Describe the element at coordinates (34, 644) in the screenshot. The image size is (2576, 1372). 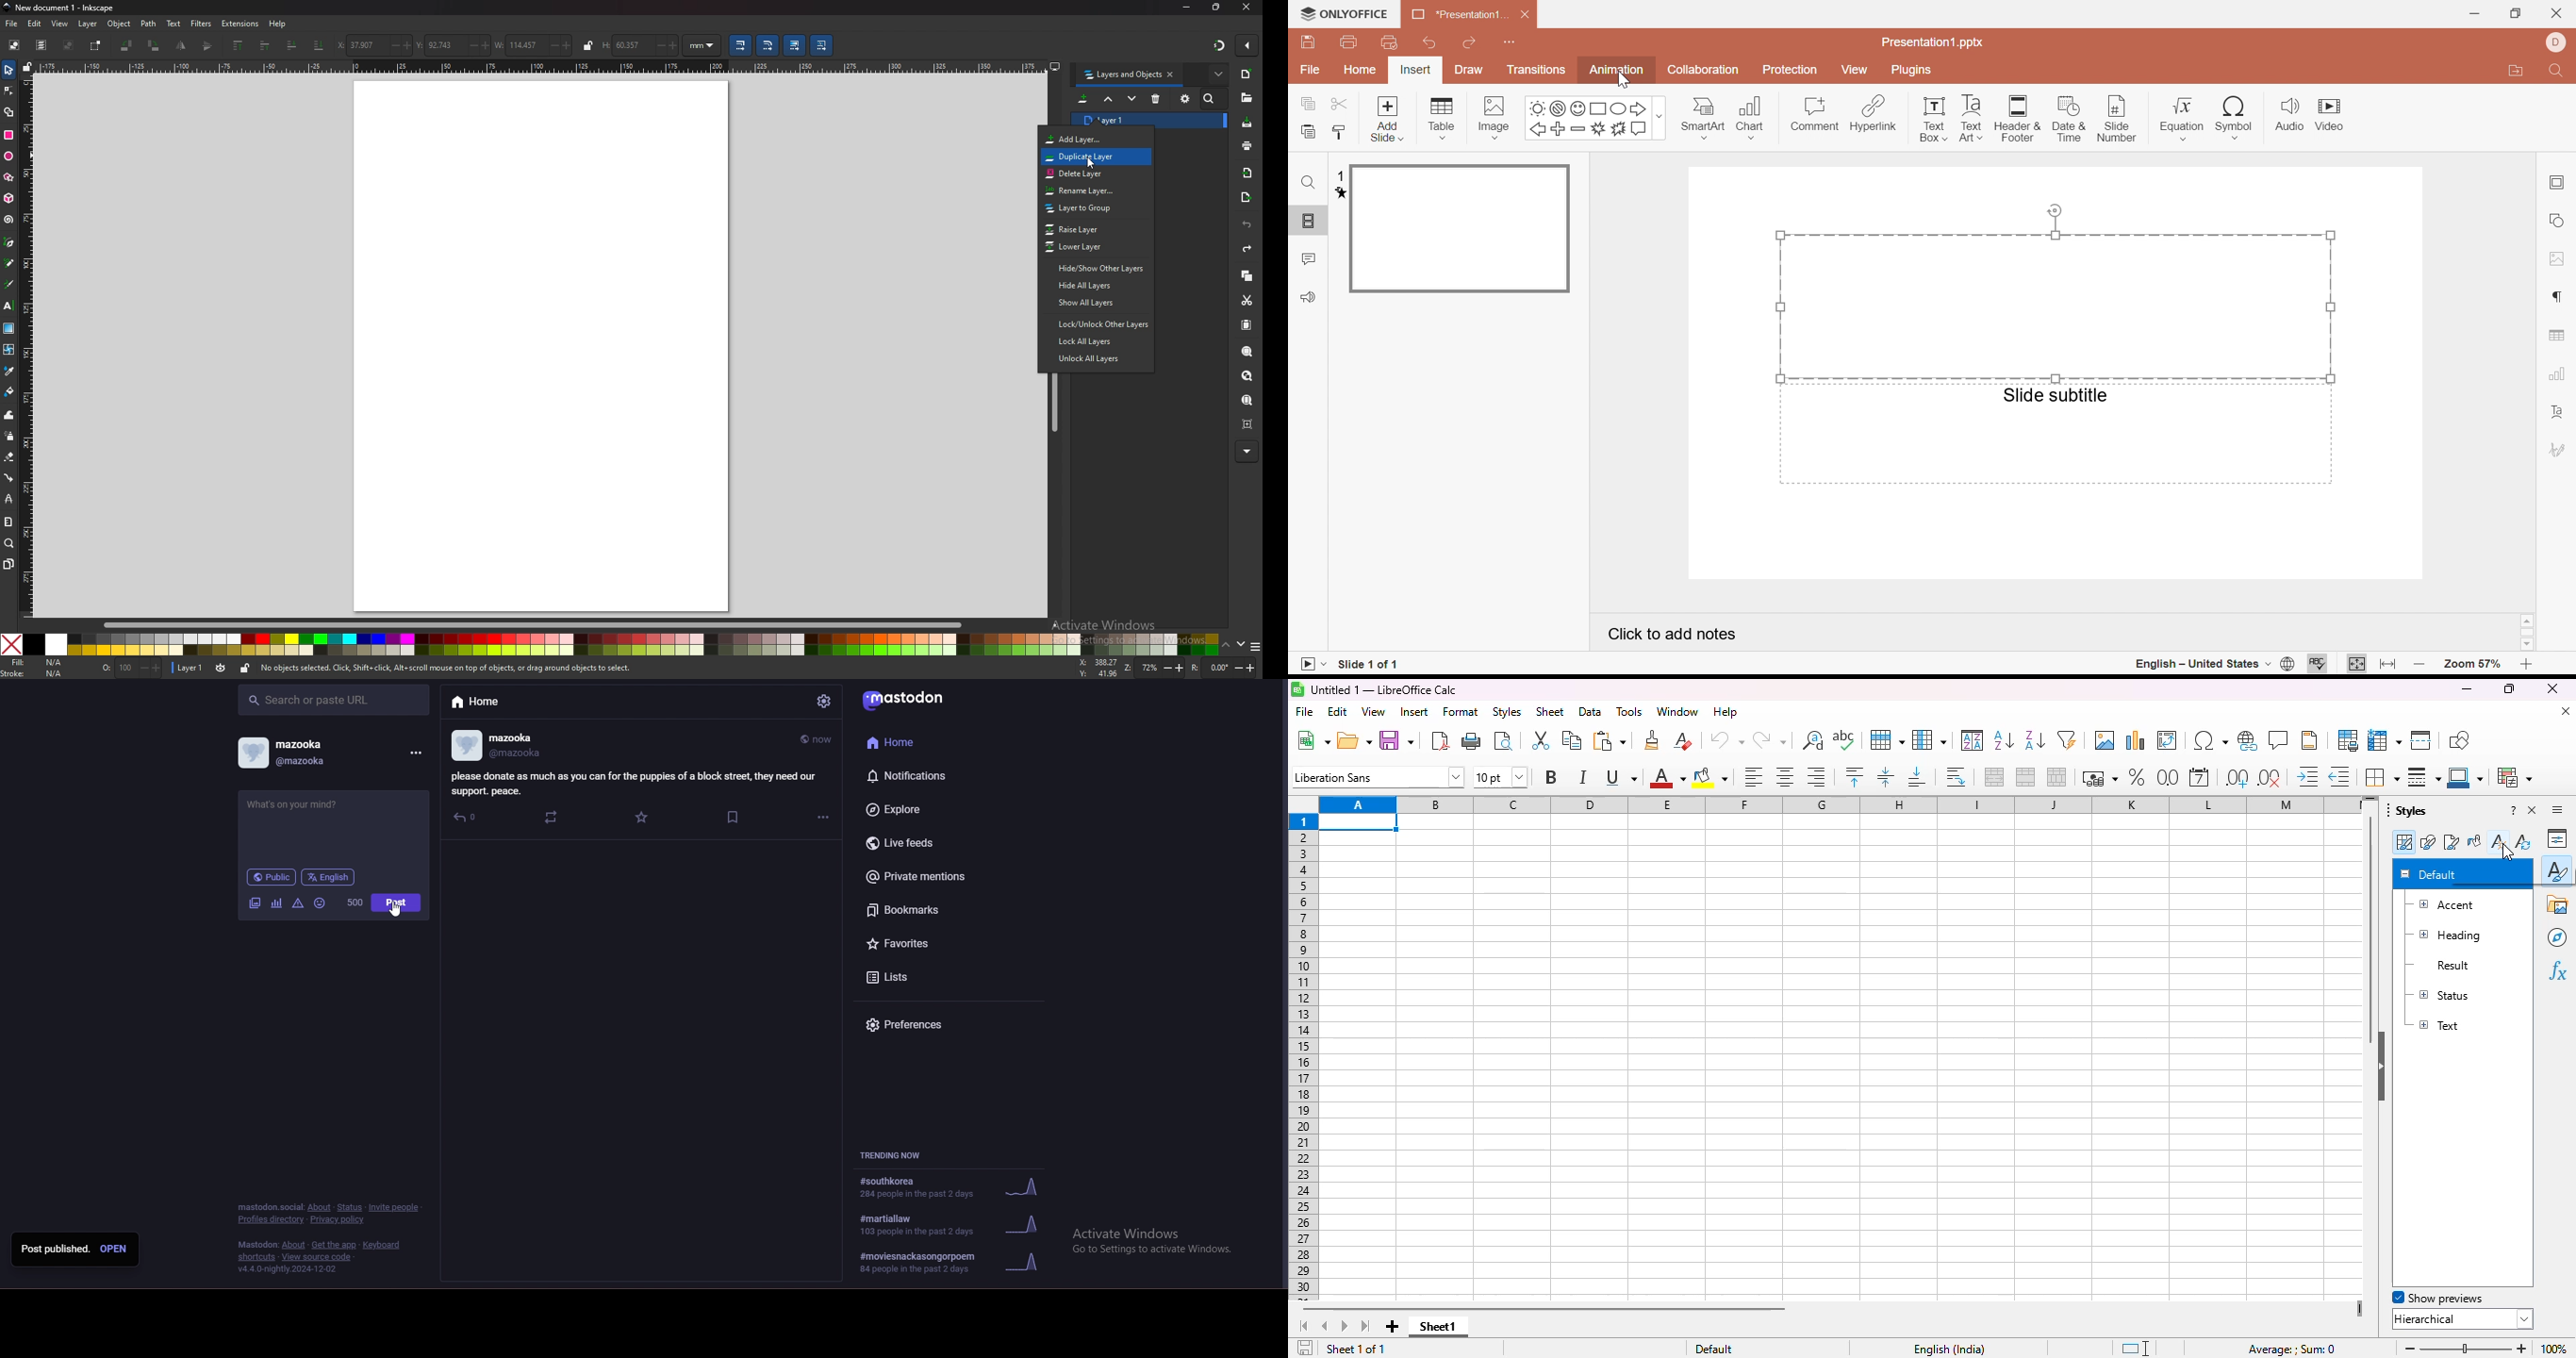
I see `black` at that location.